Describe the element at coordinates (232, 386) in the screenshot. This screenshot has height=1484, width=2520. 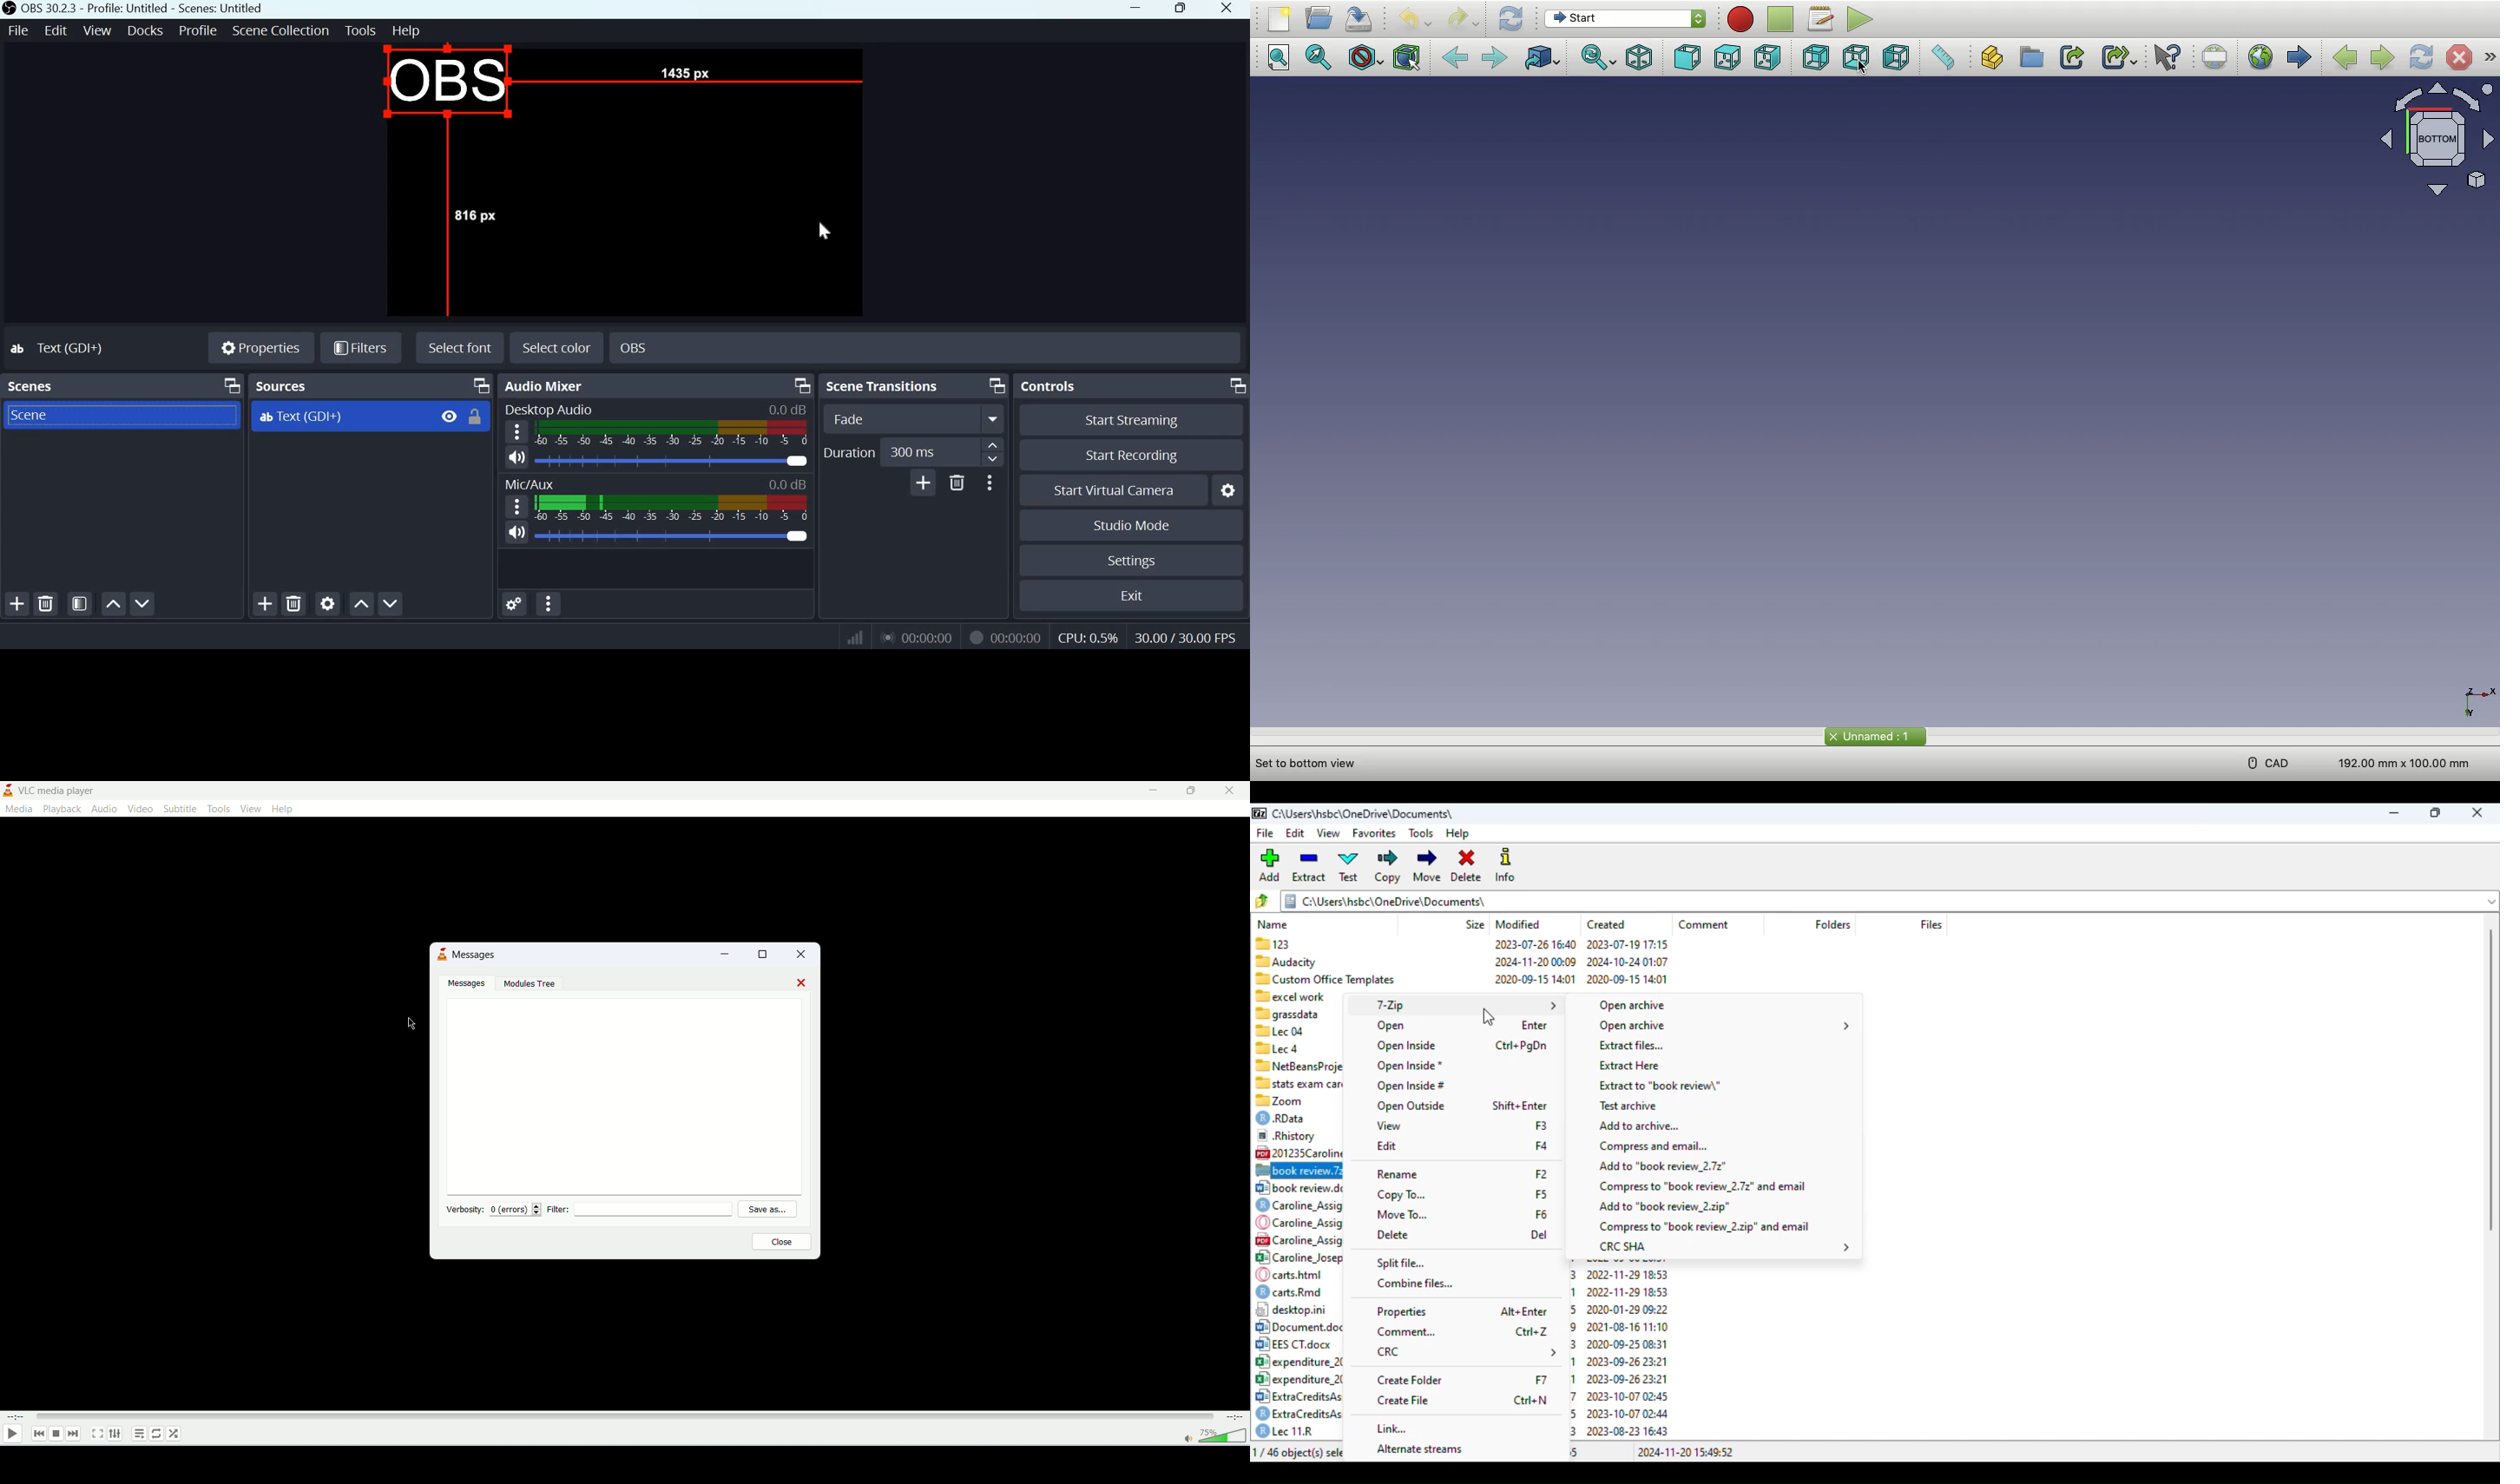
I see ` Dock Options icon` at that location.